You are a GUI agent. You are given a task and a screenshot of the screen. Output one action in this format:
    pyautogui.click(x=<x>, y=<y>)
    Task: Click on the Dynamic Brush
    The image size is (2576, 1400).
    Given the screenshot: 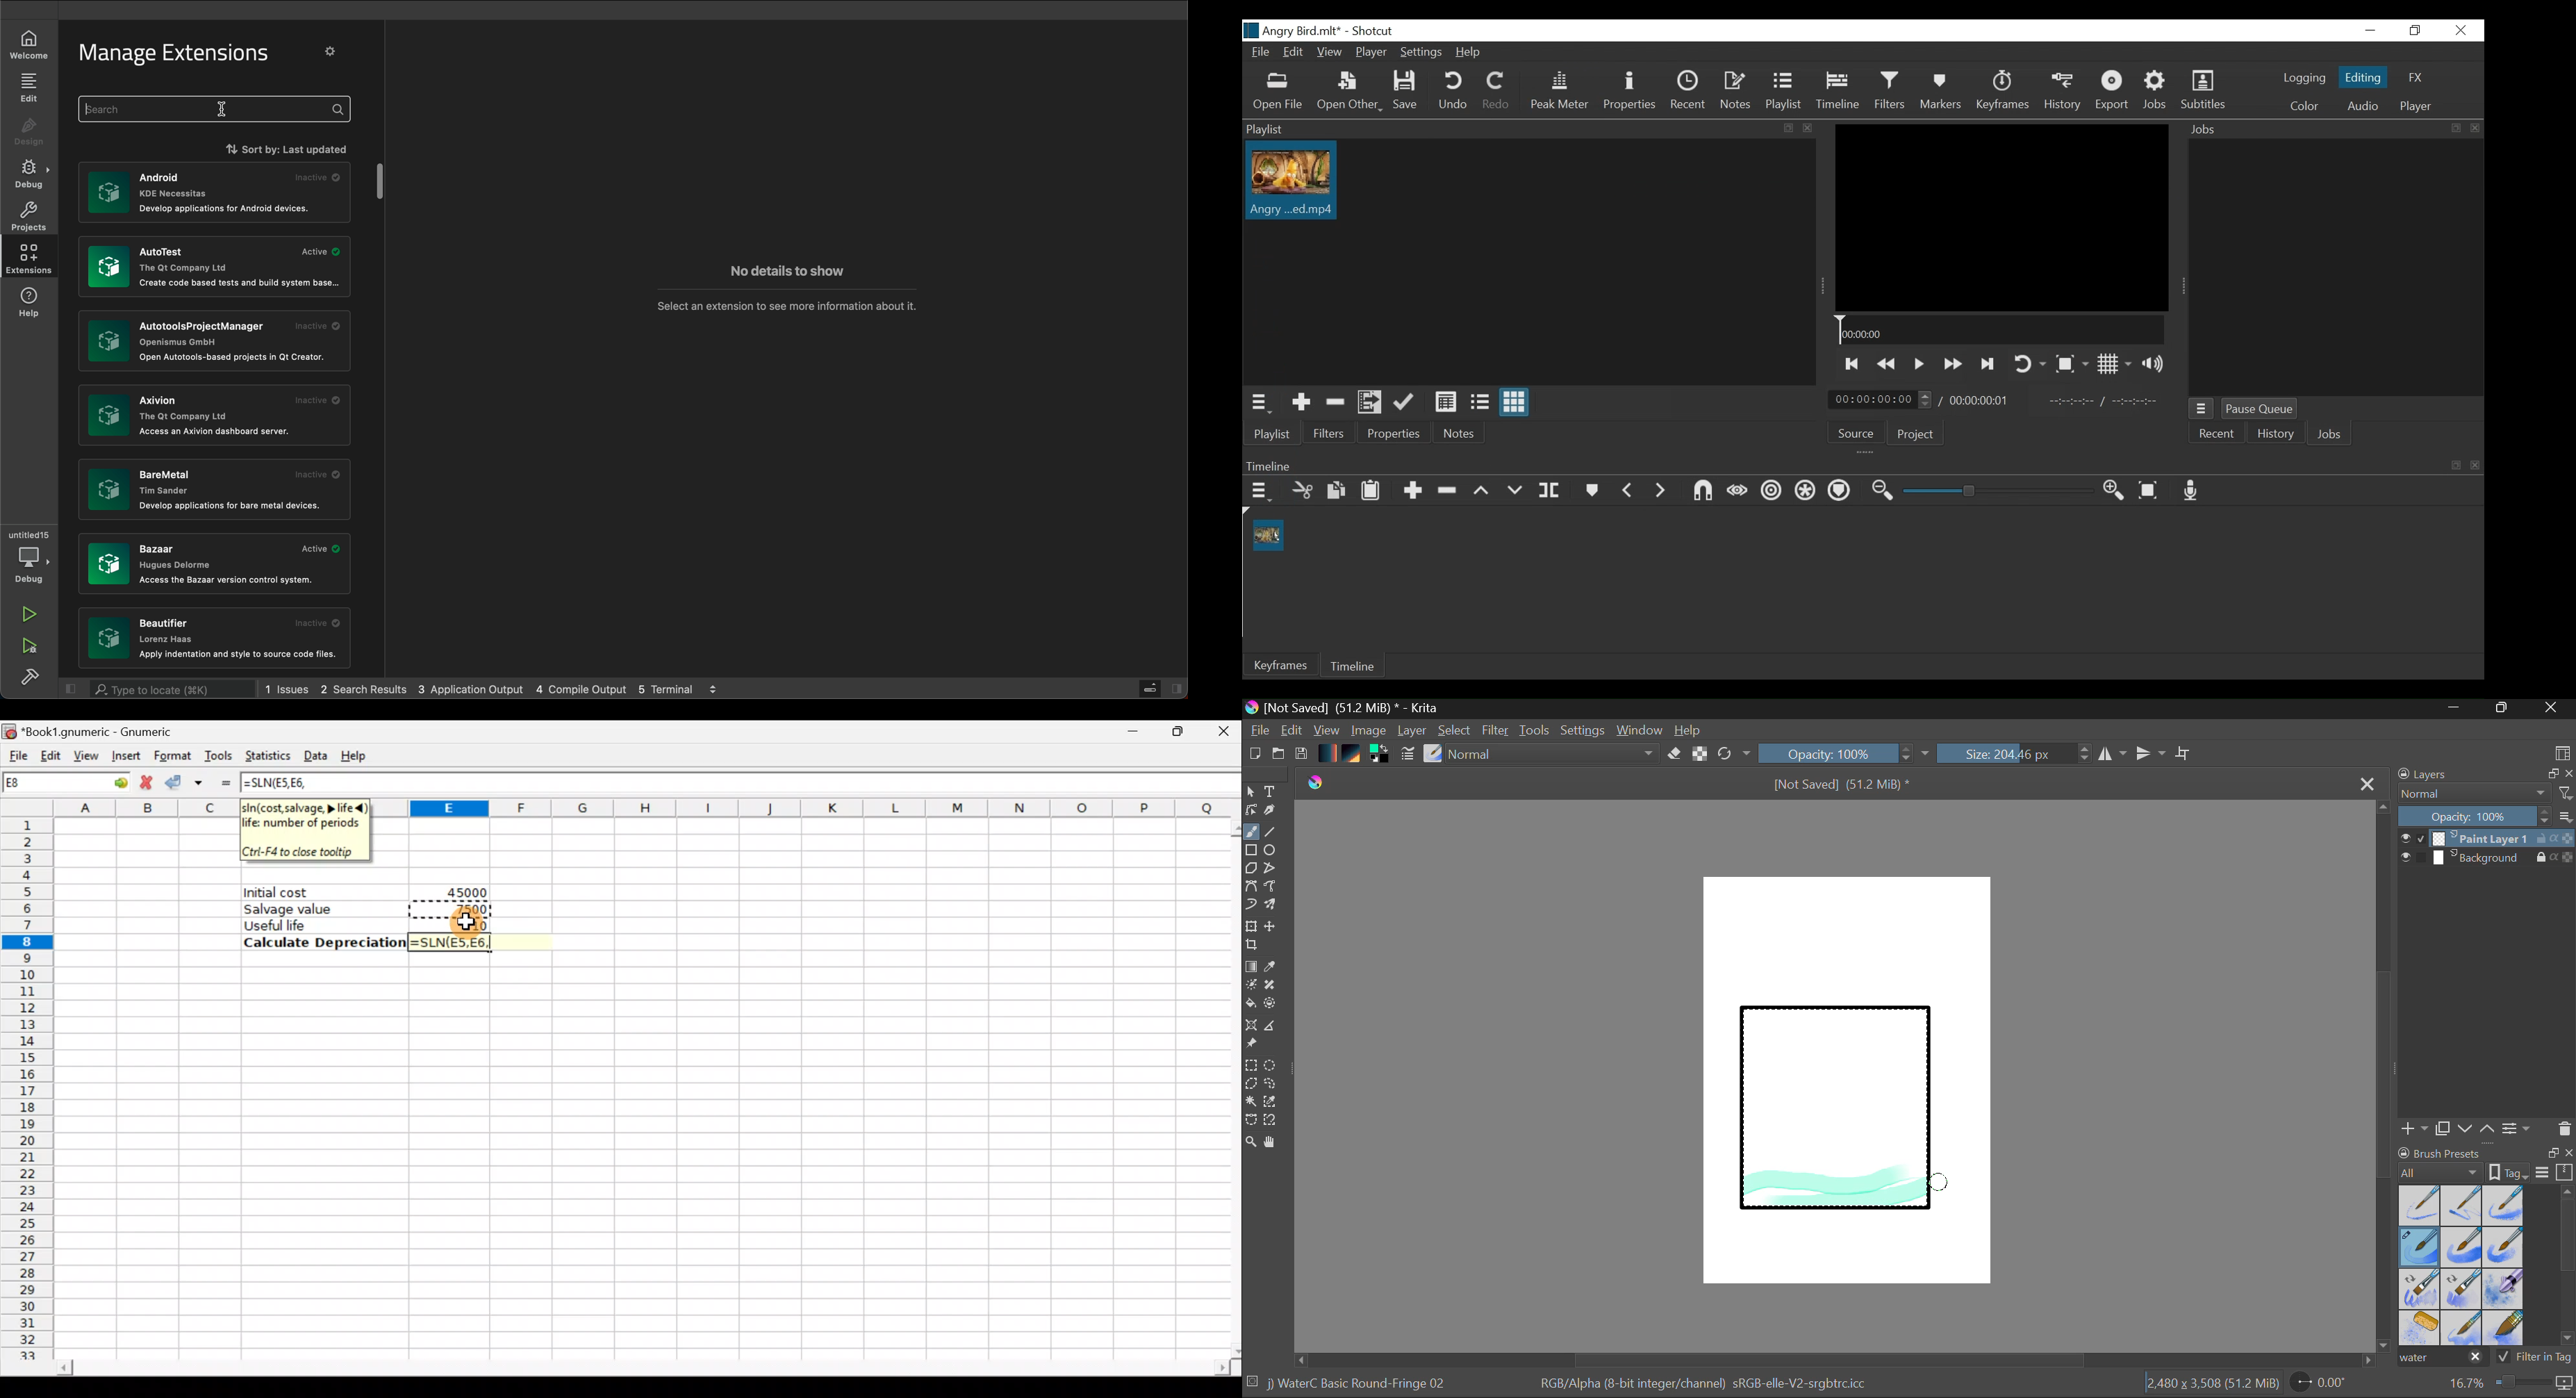 What is the action you would take?
    pyautogui.click(x=1250, y=905)
    